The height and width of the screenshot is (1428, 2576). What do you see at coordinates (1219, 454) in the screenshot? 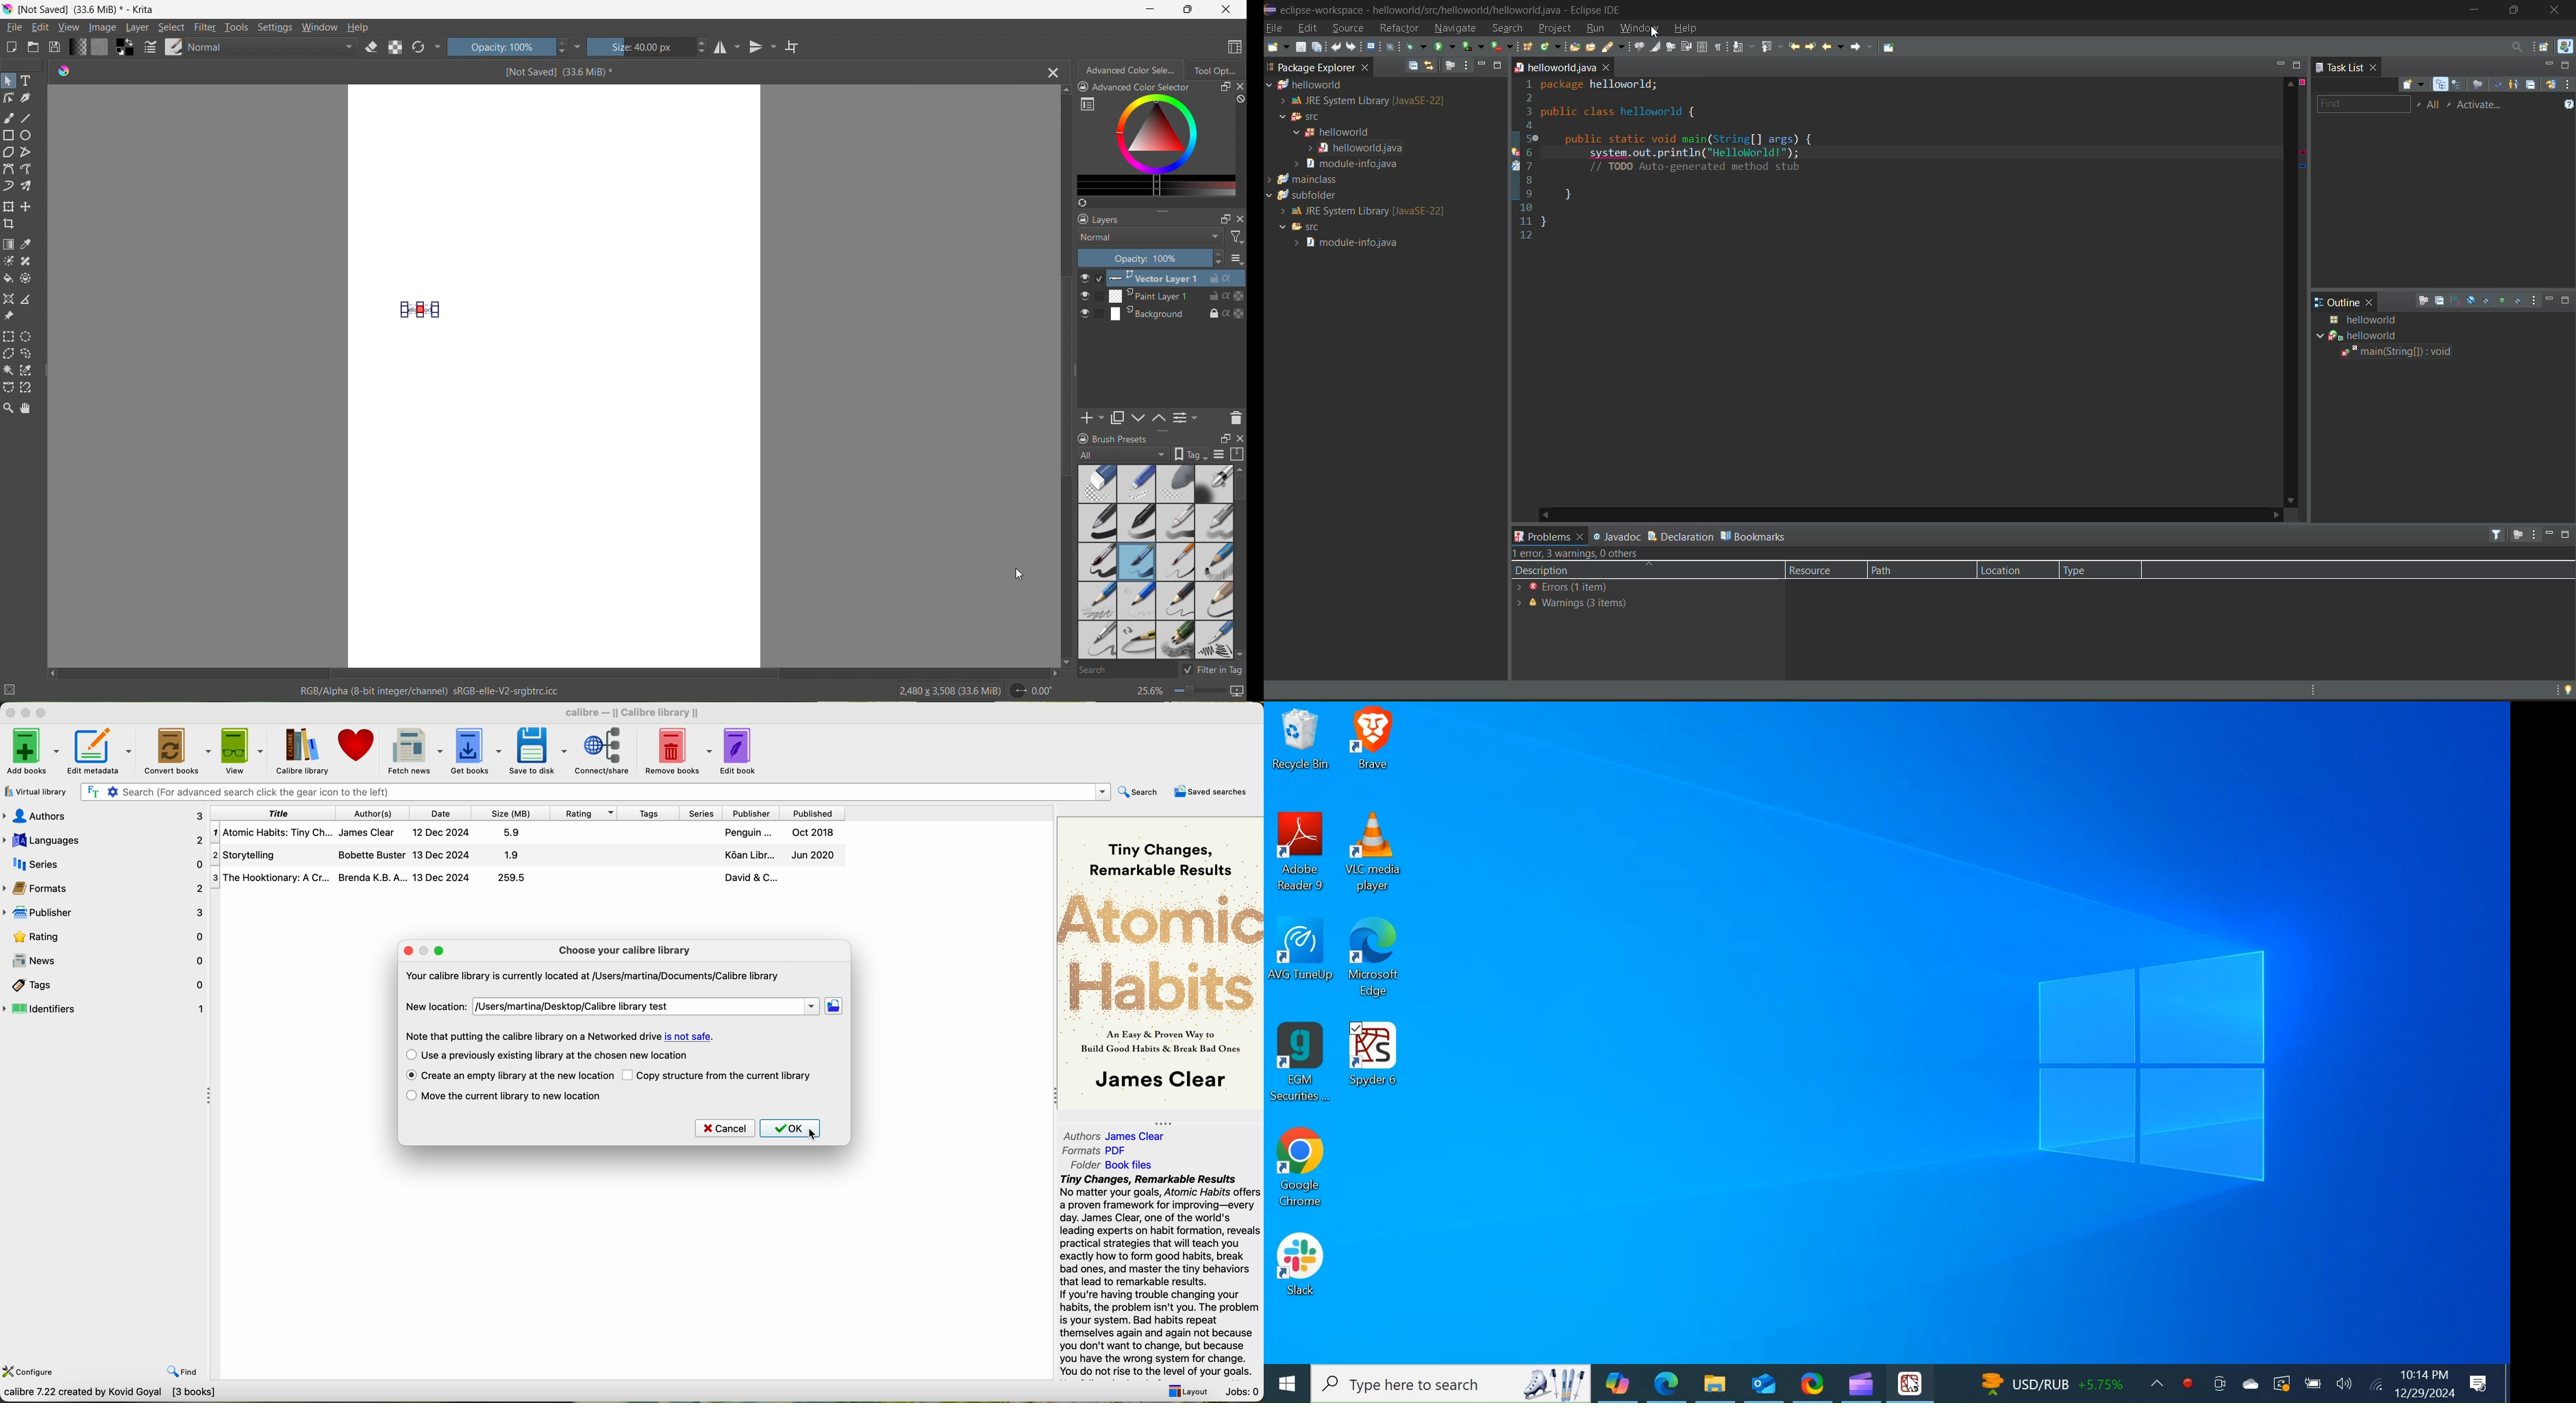
I see `display settings` at bounding box center [1219, 454].